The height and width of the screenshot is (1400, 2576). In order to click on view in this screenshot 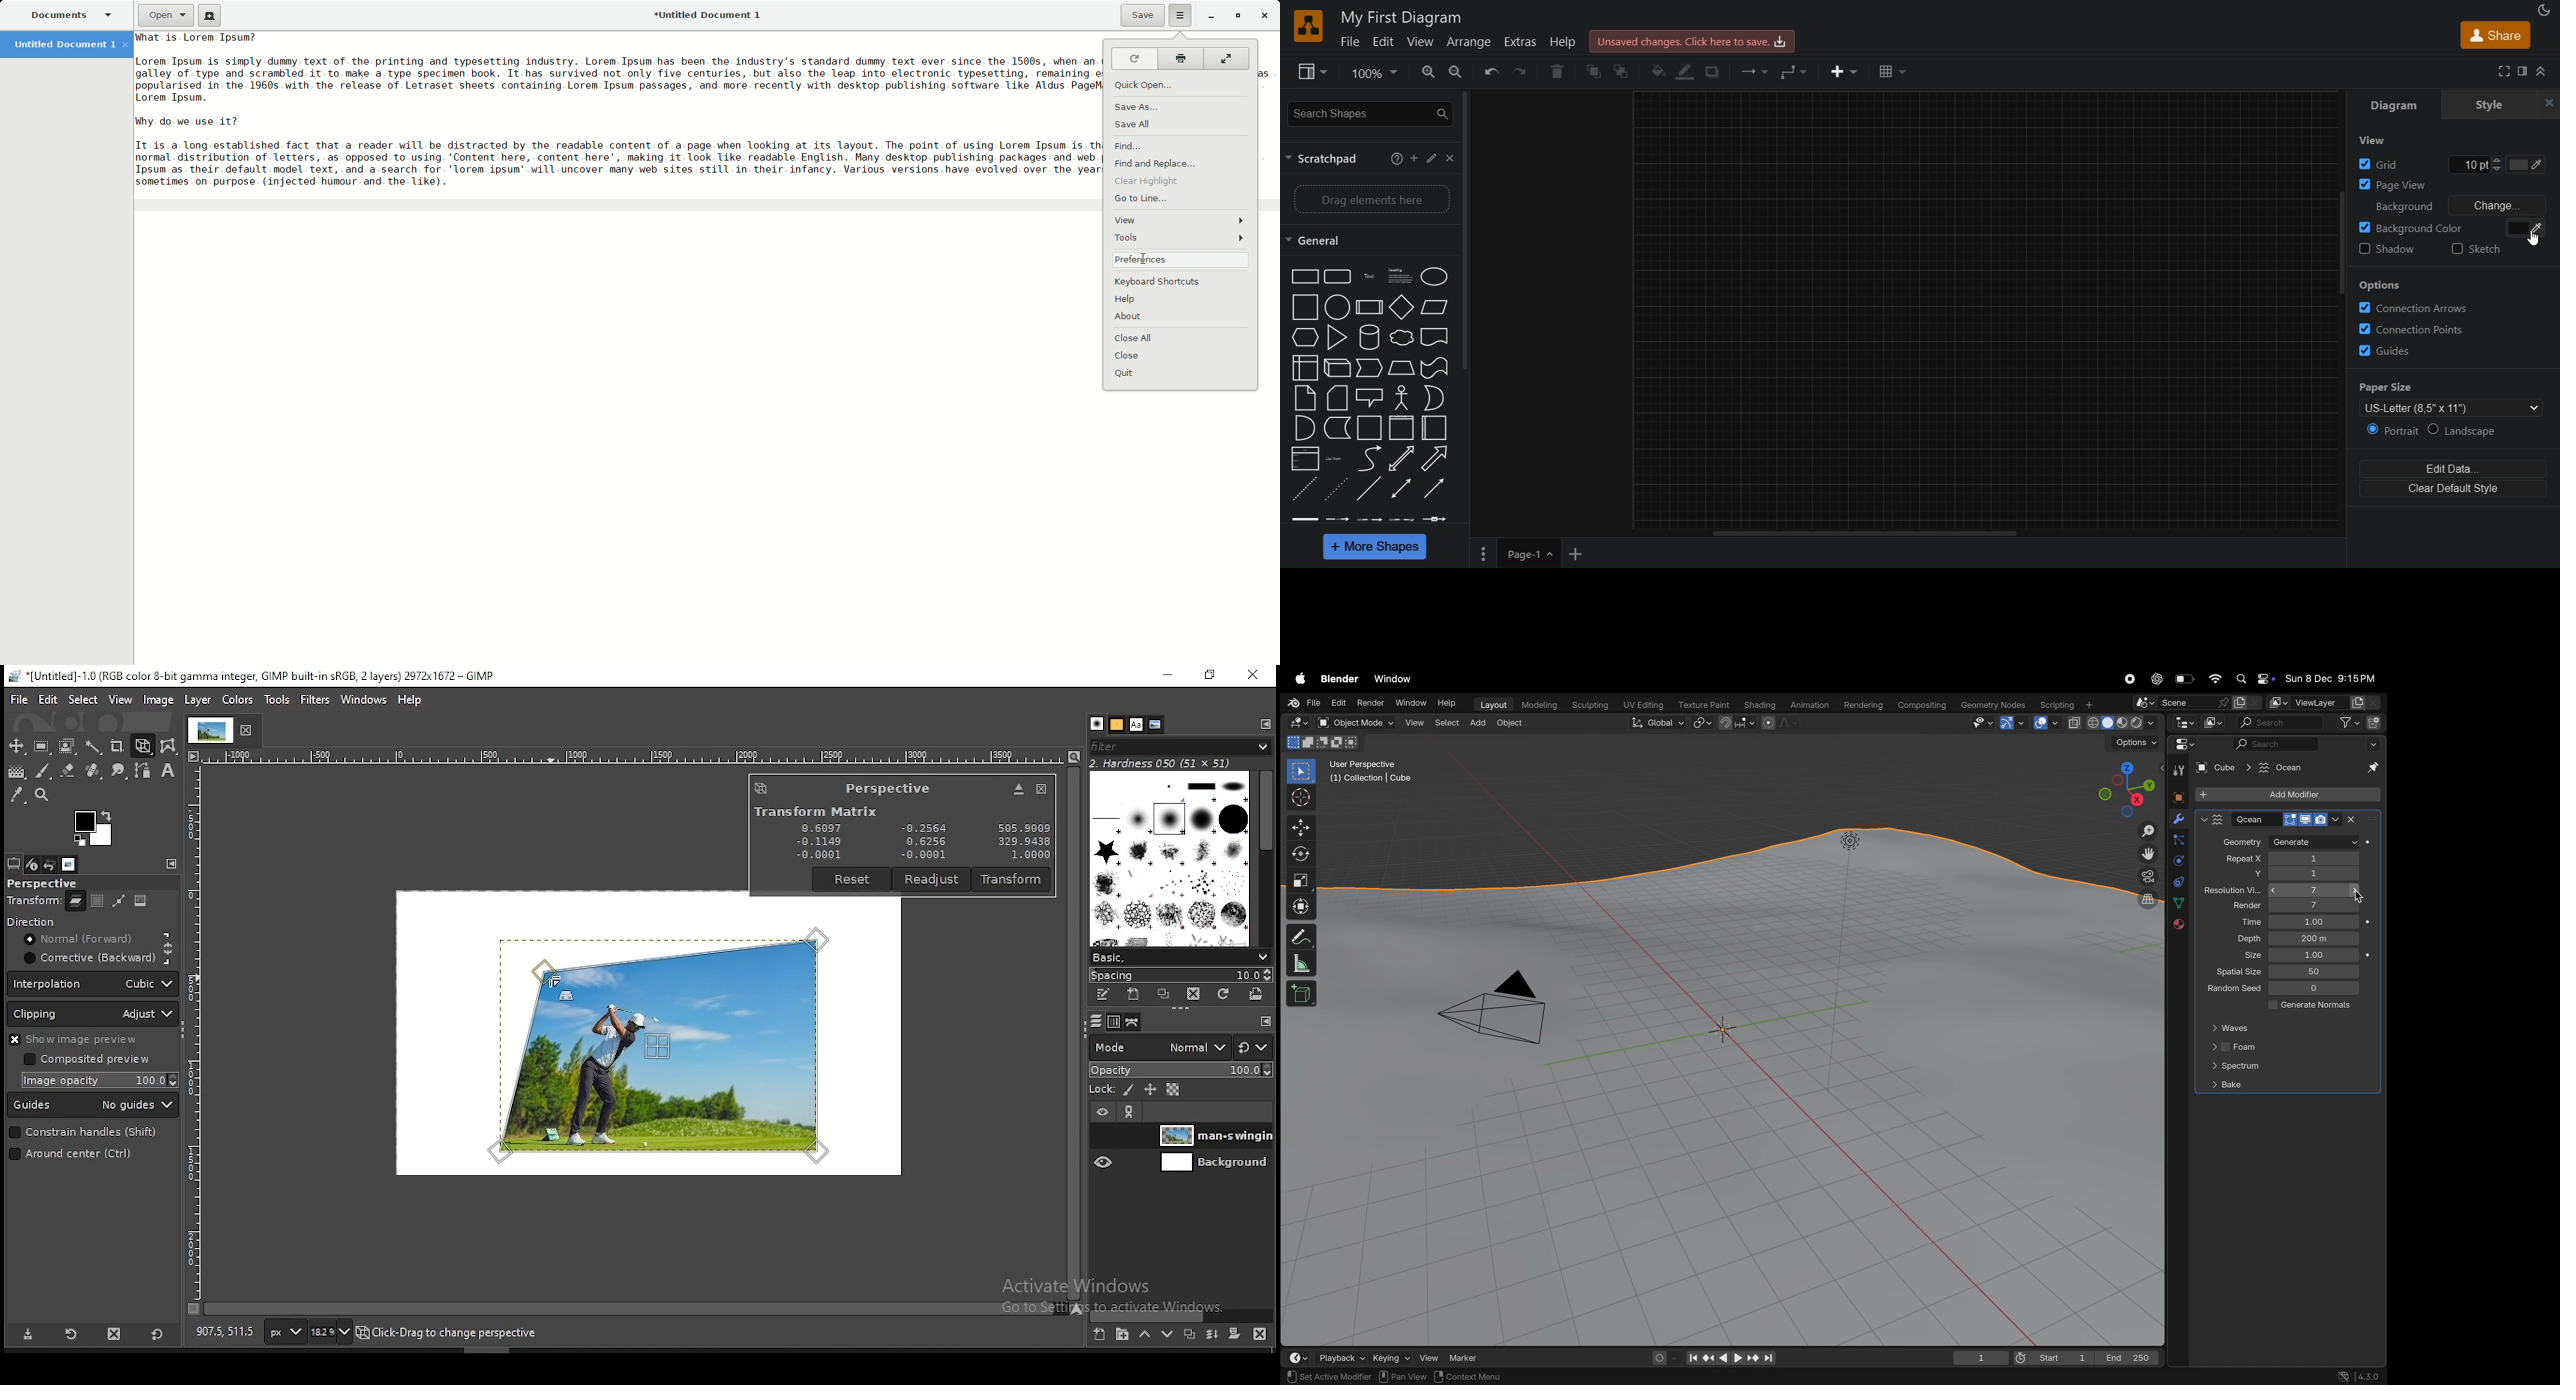, I will do `click(1421, 43)`.